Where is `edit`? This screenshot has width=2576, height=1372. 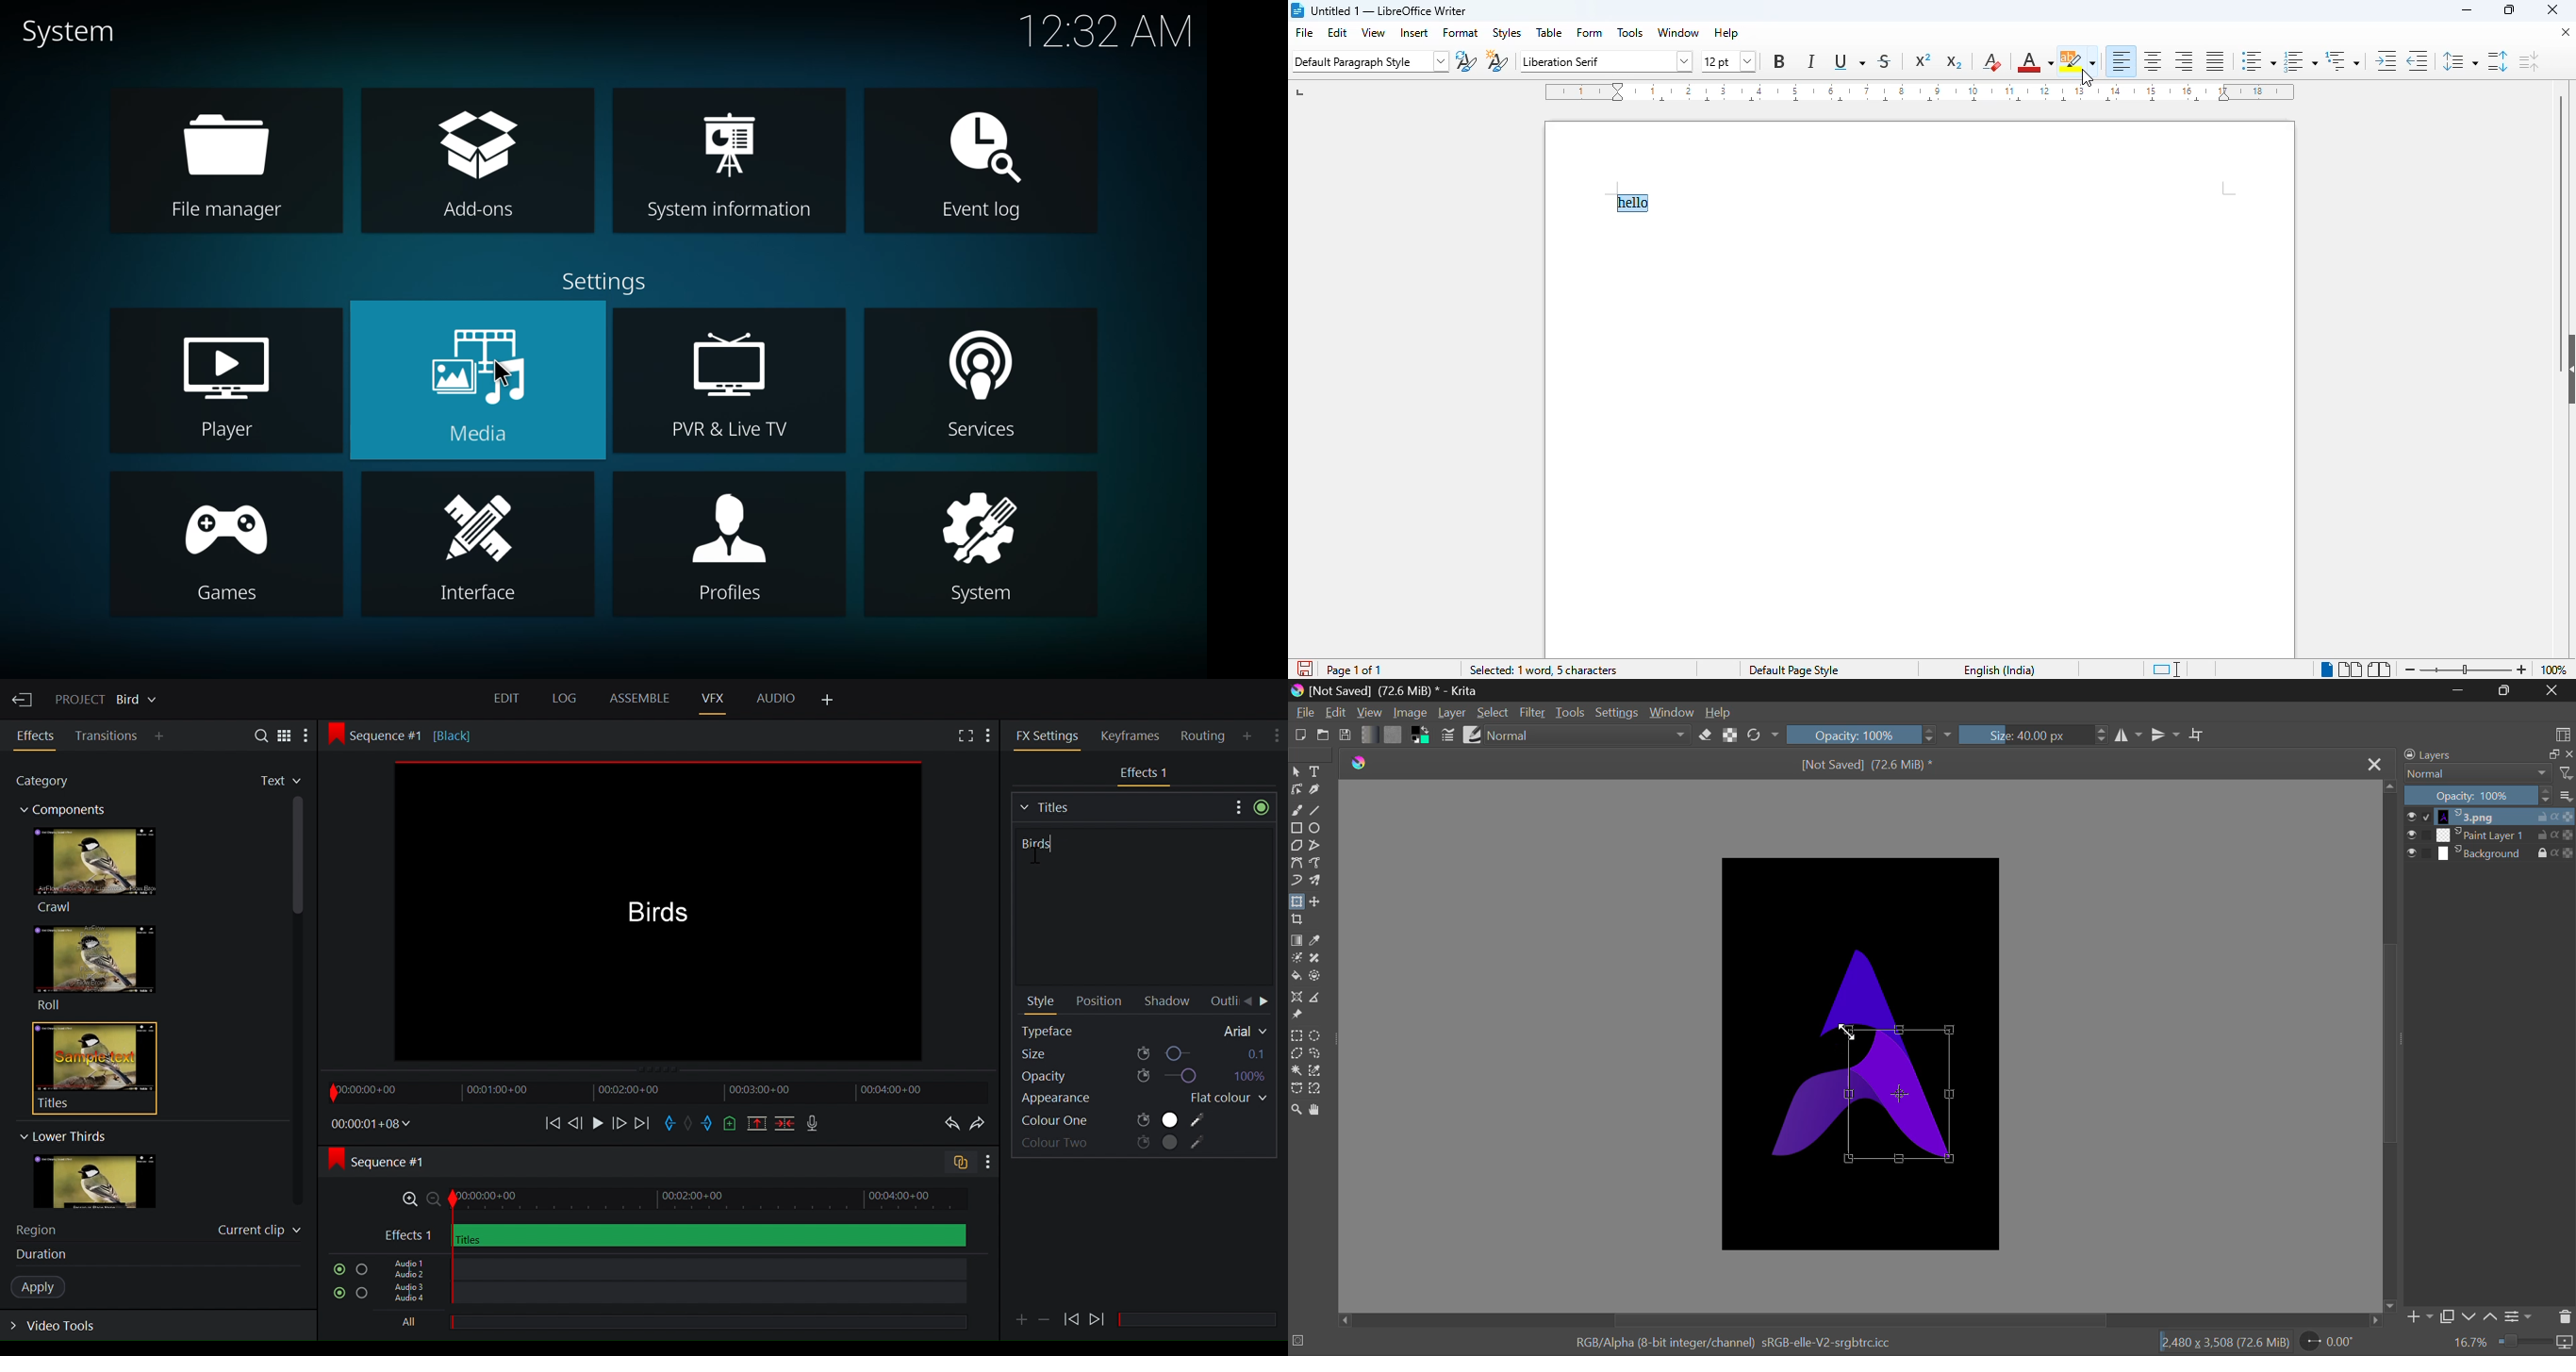 edit is located at coordinates (1338, 32).